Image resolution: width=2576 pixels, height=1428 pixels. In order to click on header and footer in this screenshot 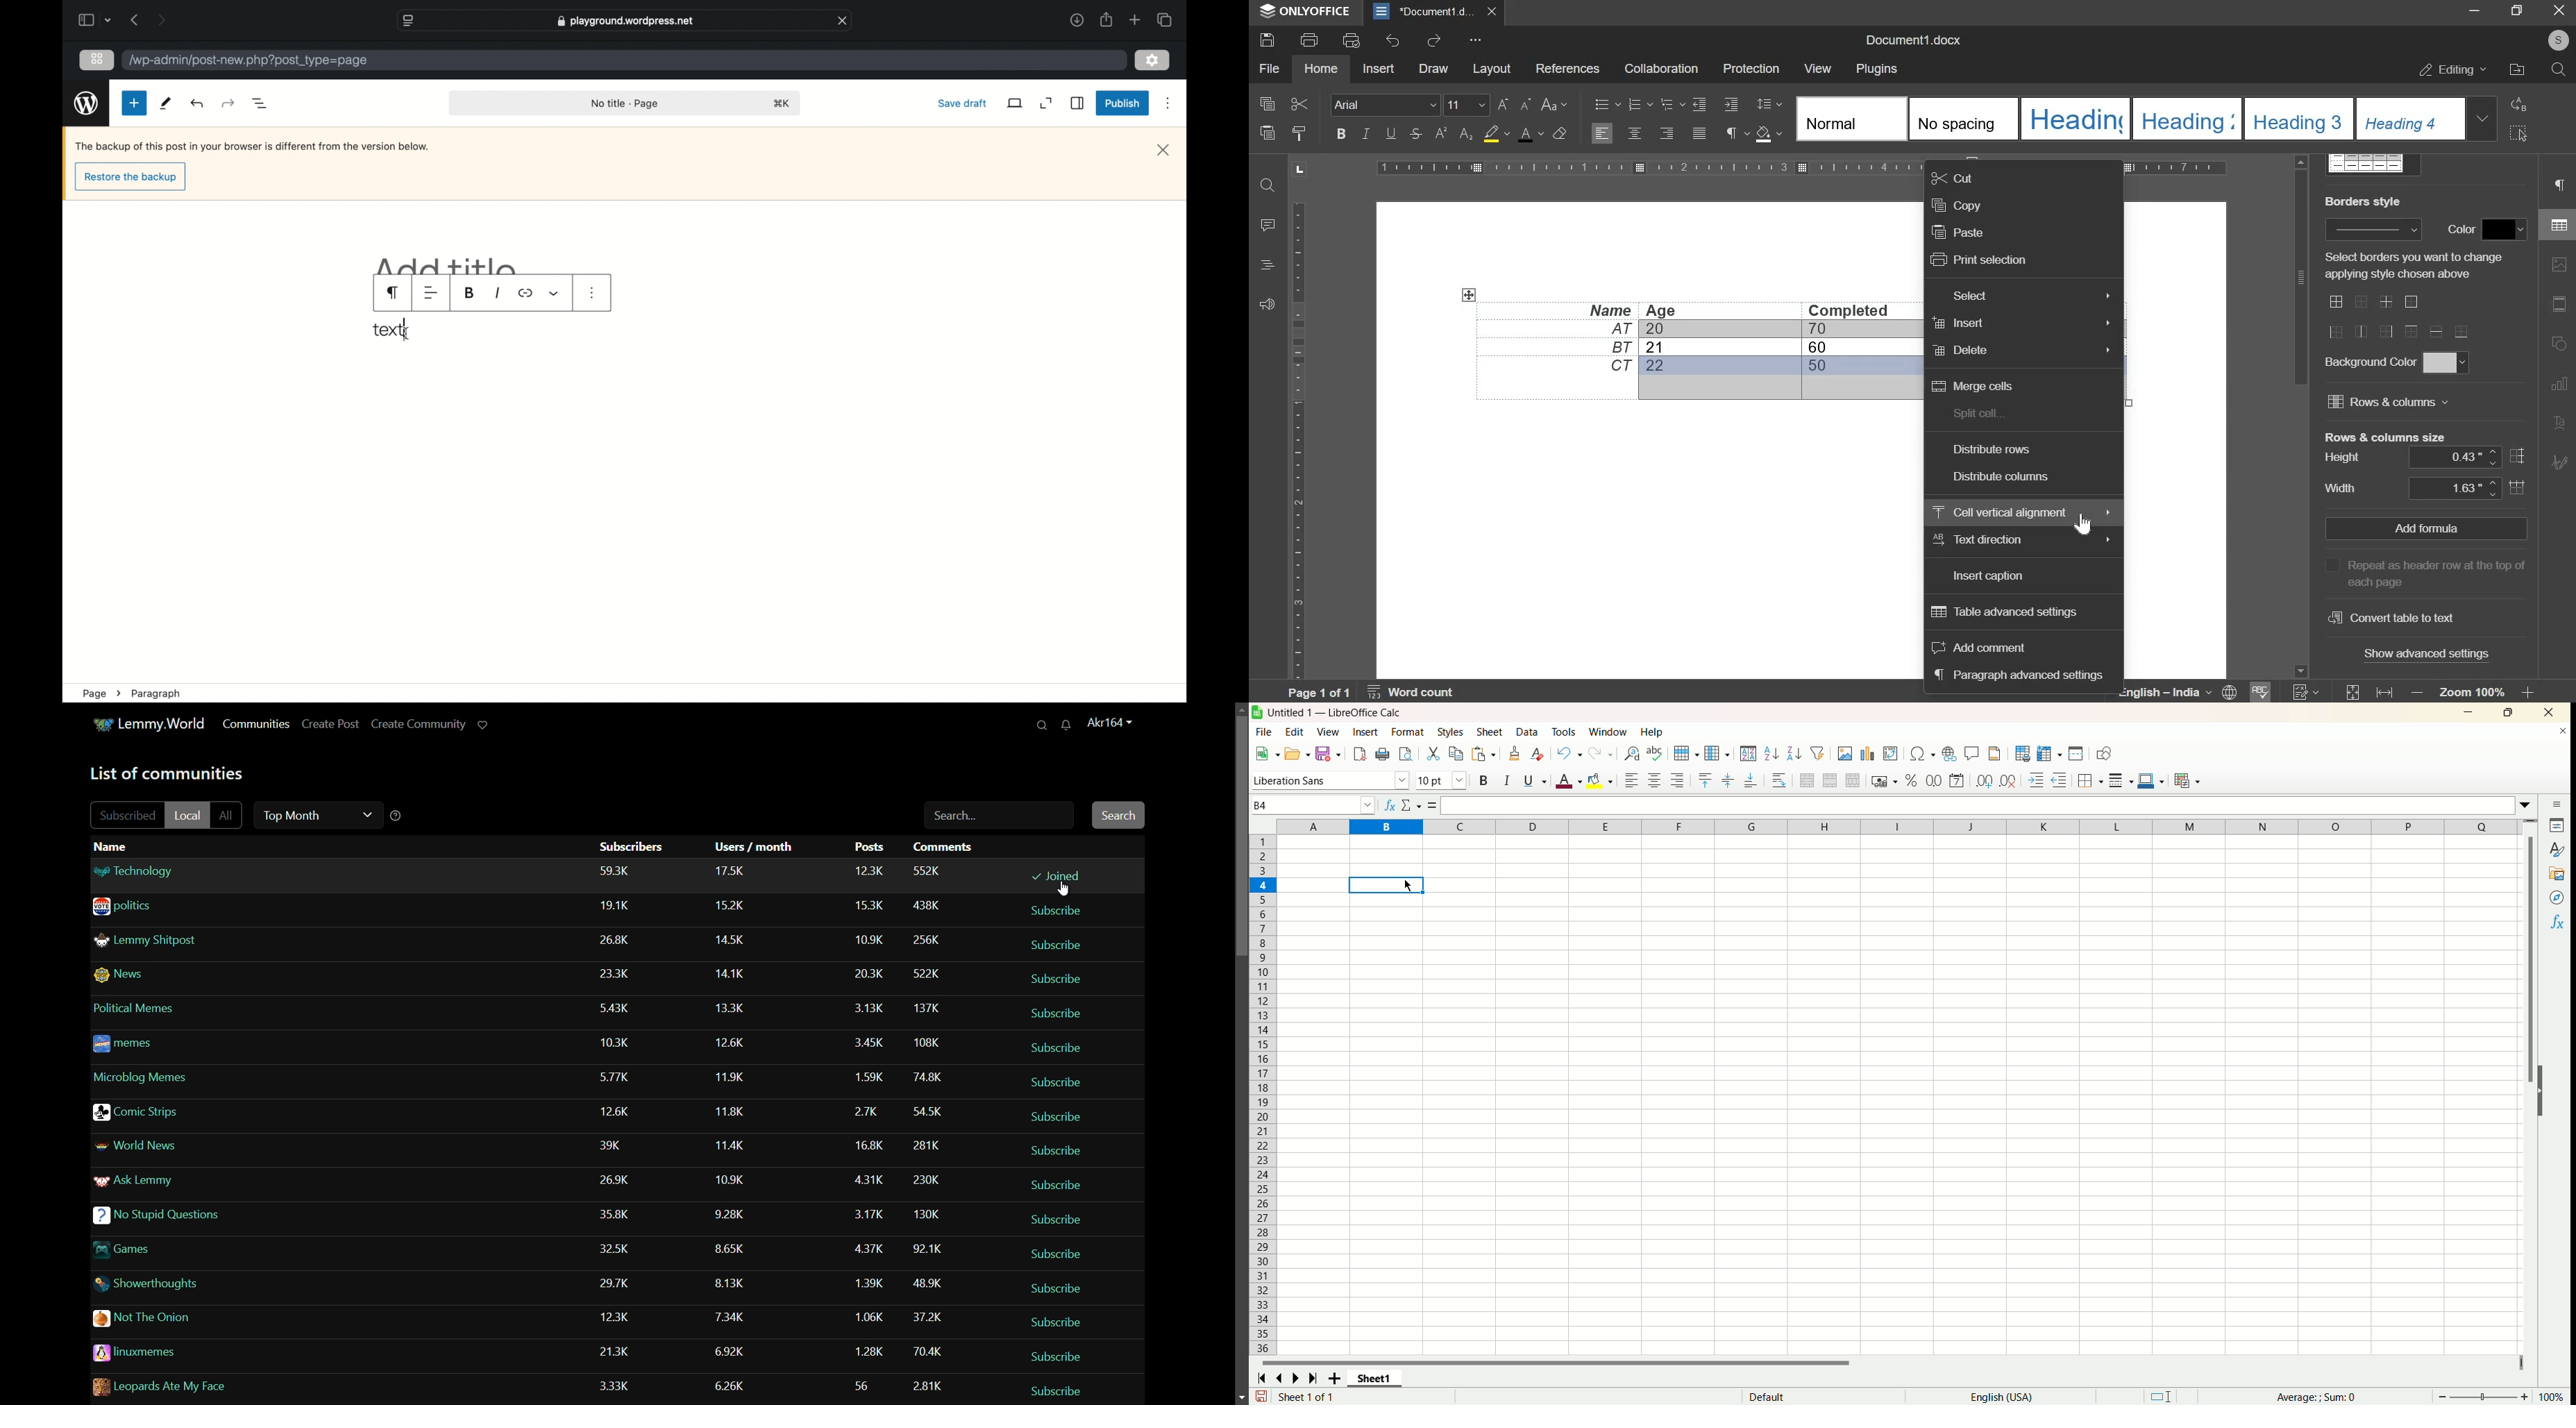, I will do `click(1995, 755)`.